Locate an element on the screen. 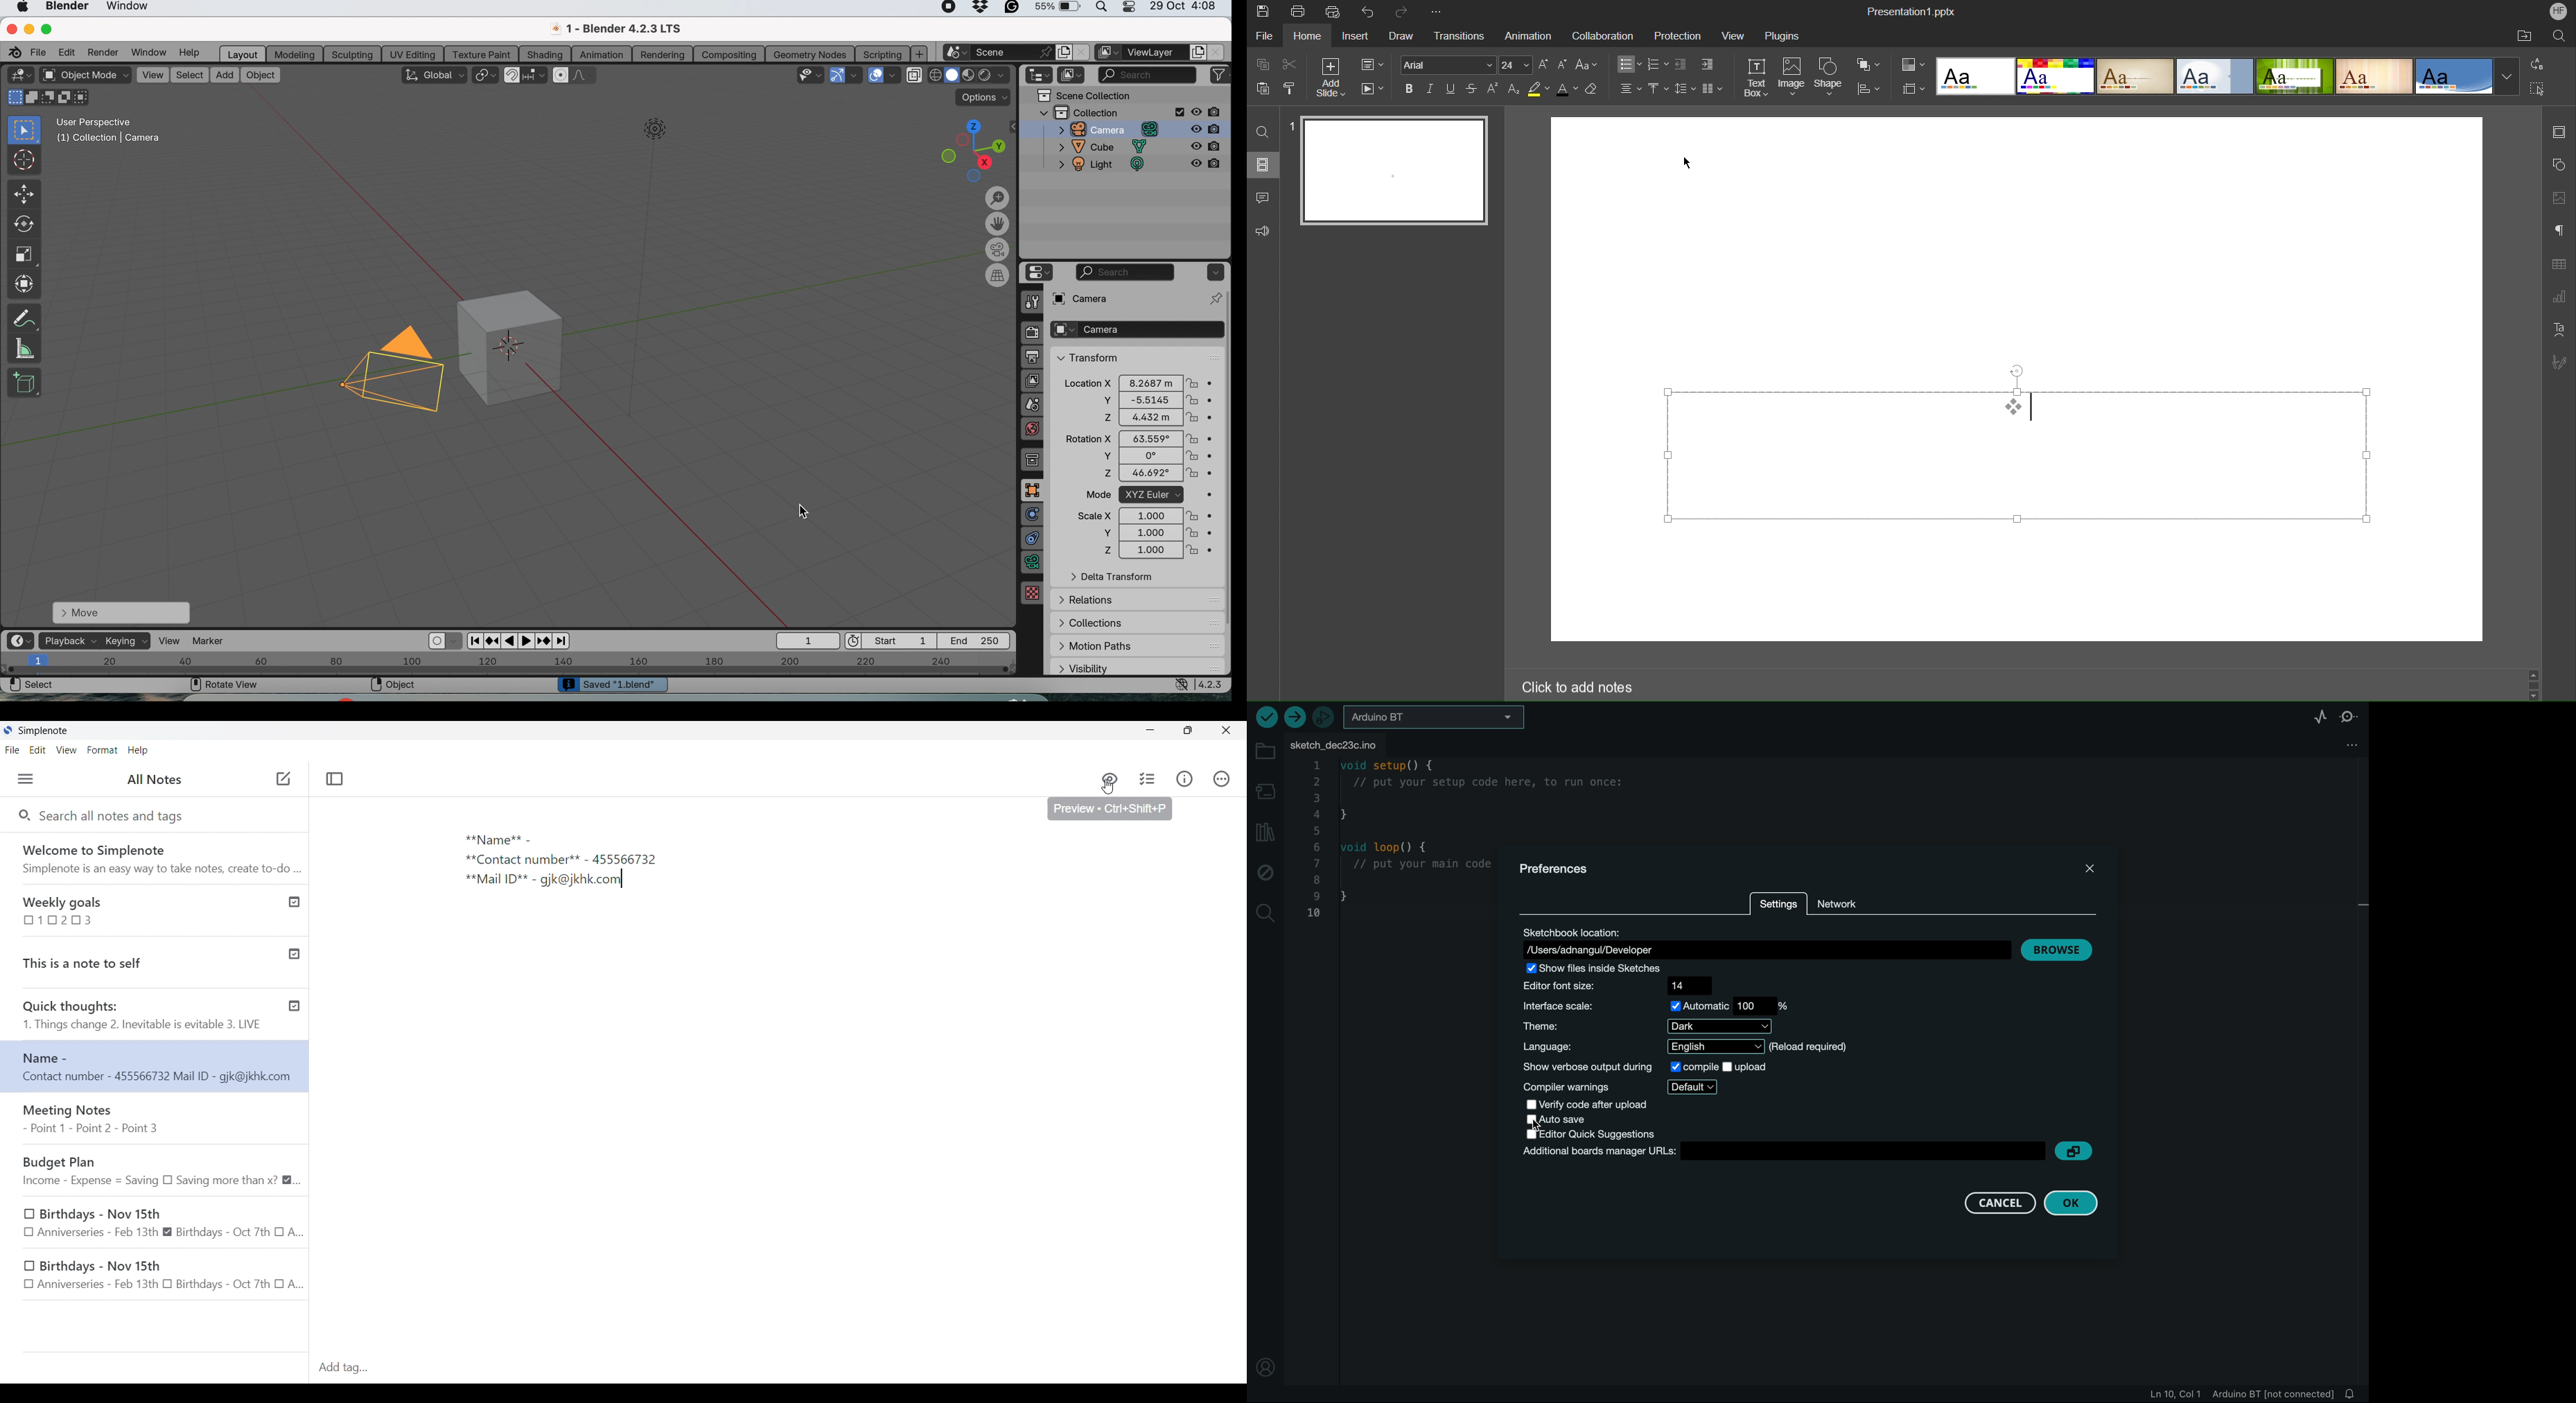 This screenshot has height=1428, width=2576. Published notes check icon is located at coordinates (294, 952).